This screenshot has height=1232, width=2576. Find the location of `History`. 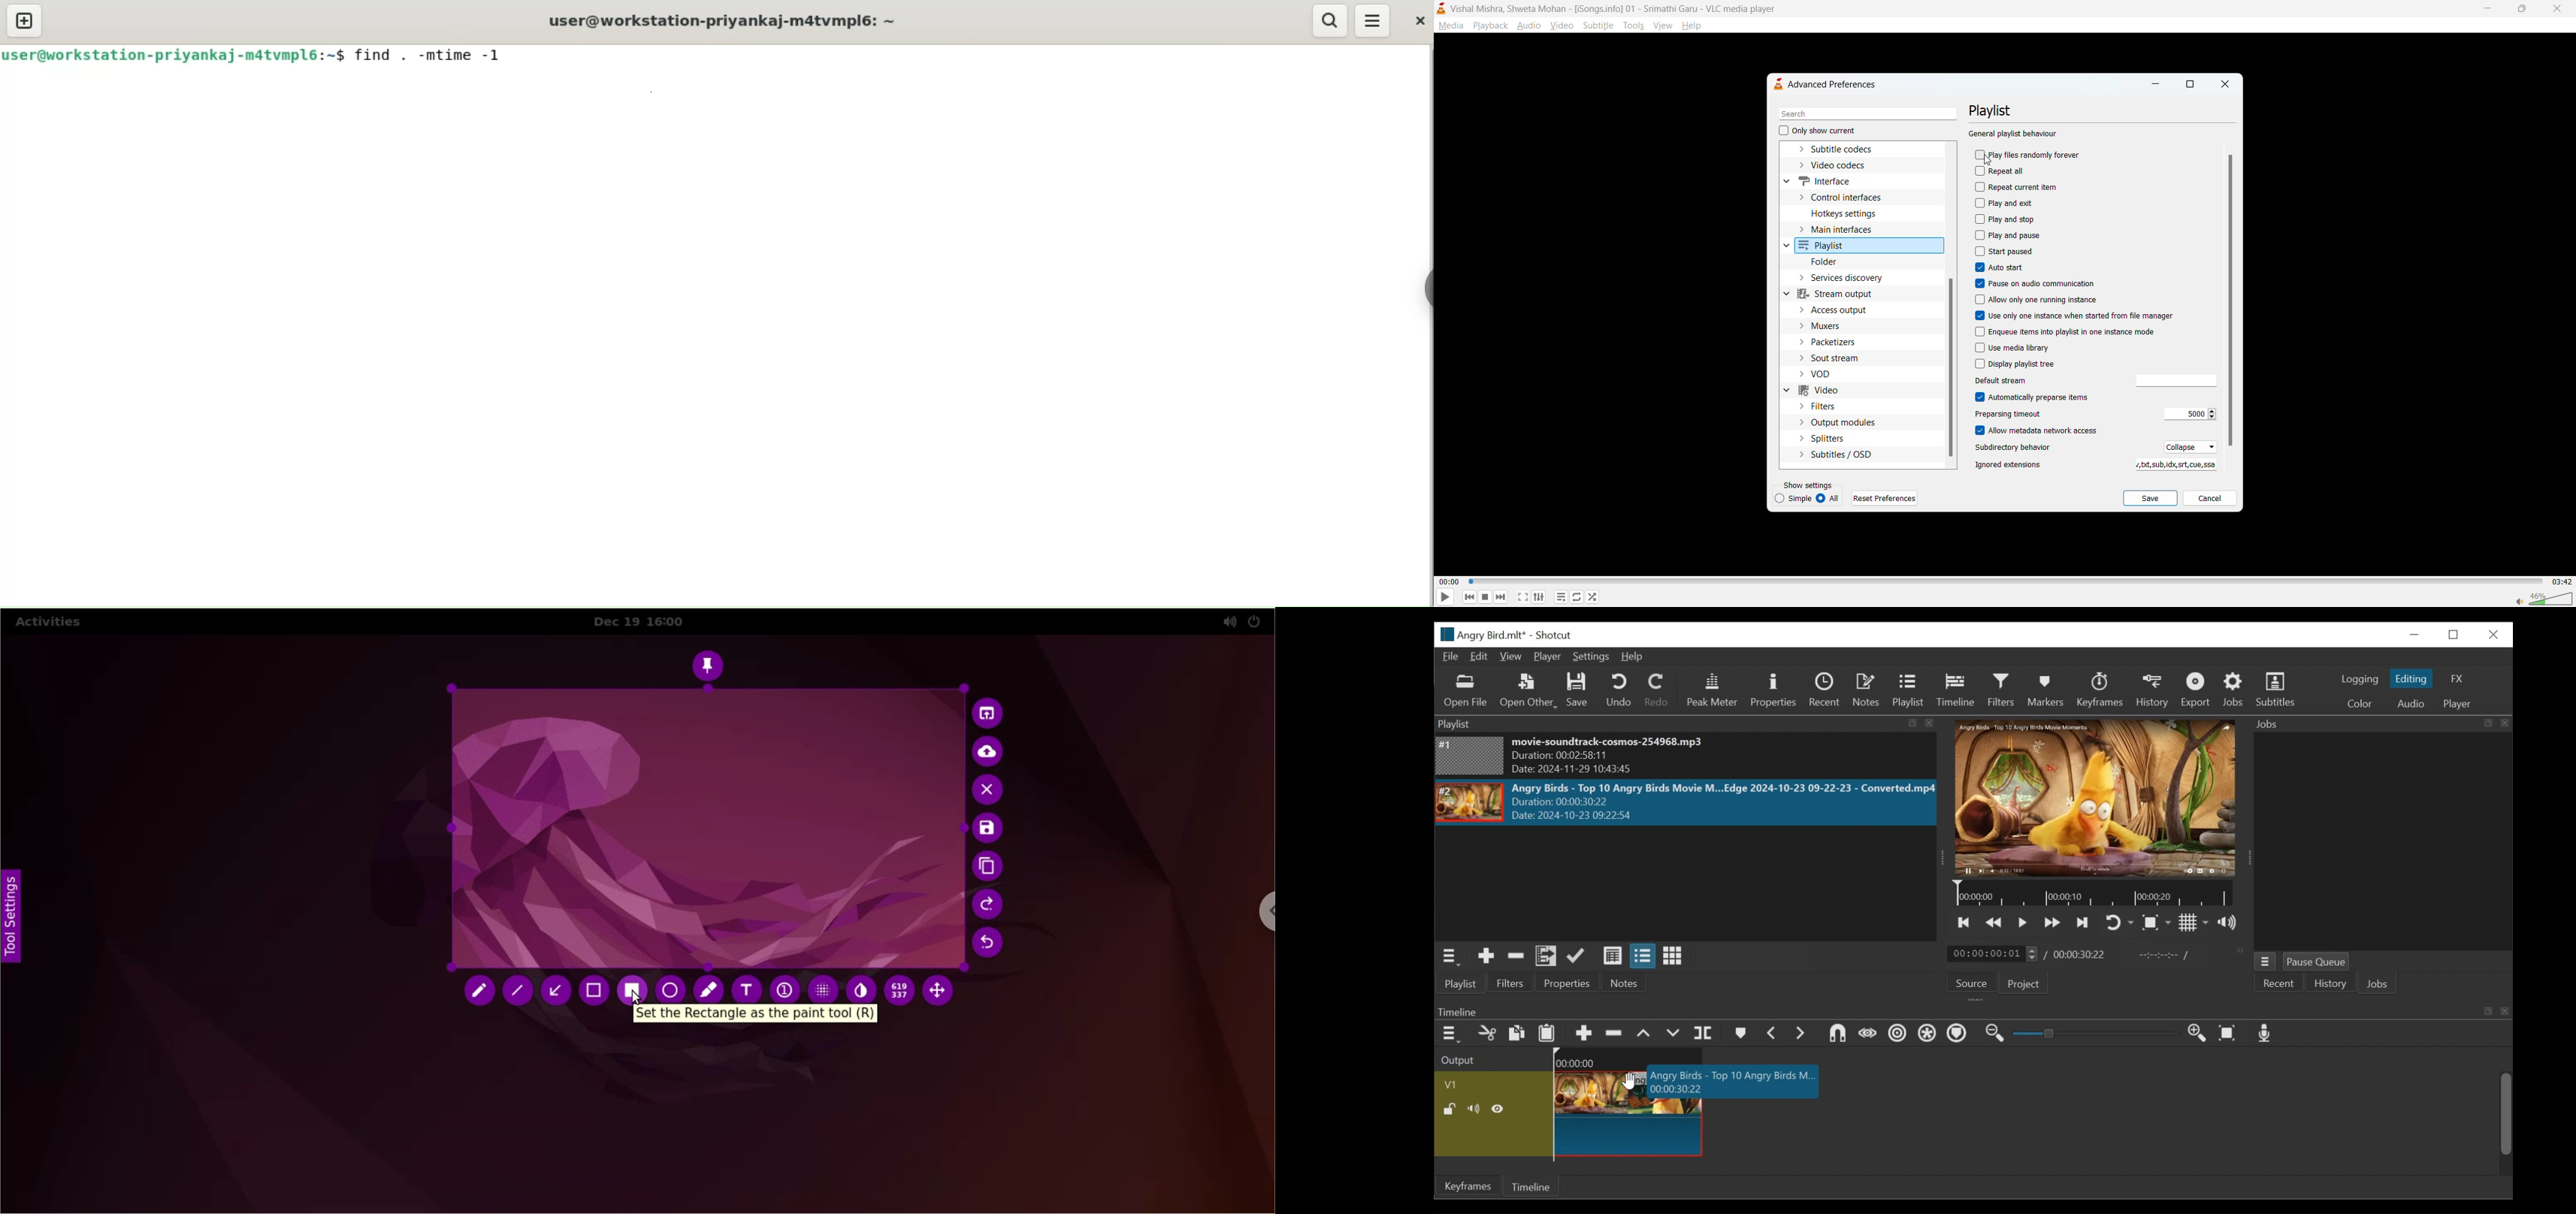

History is located at coordinates (2330, 984).